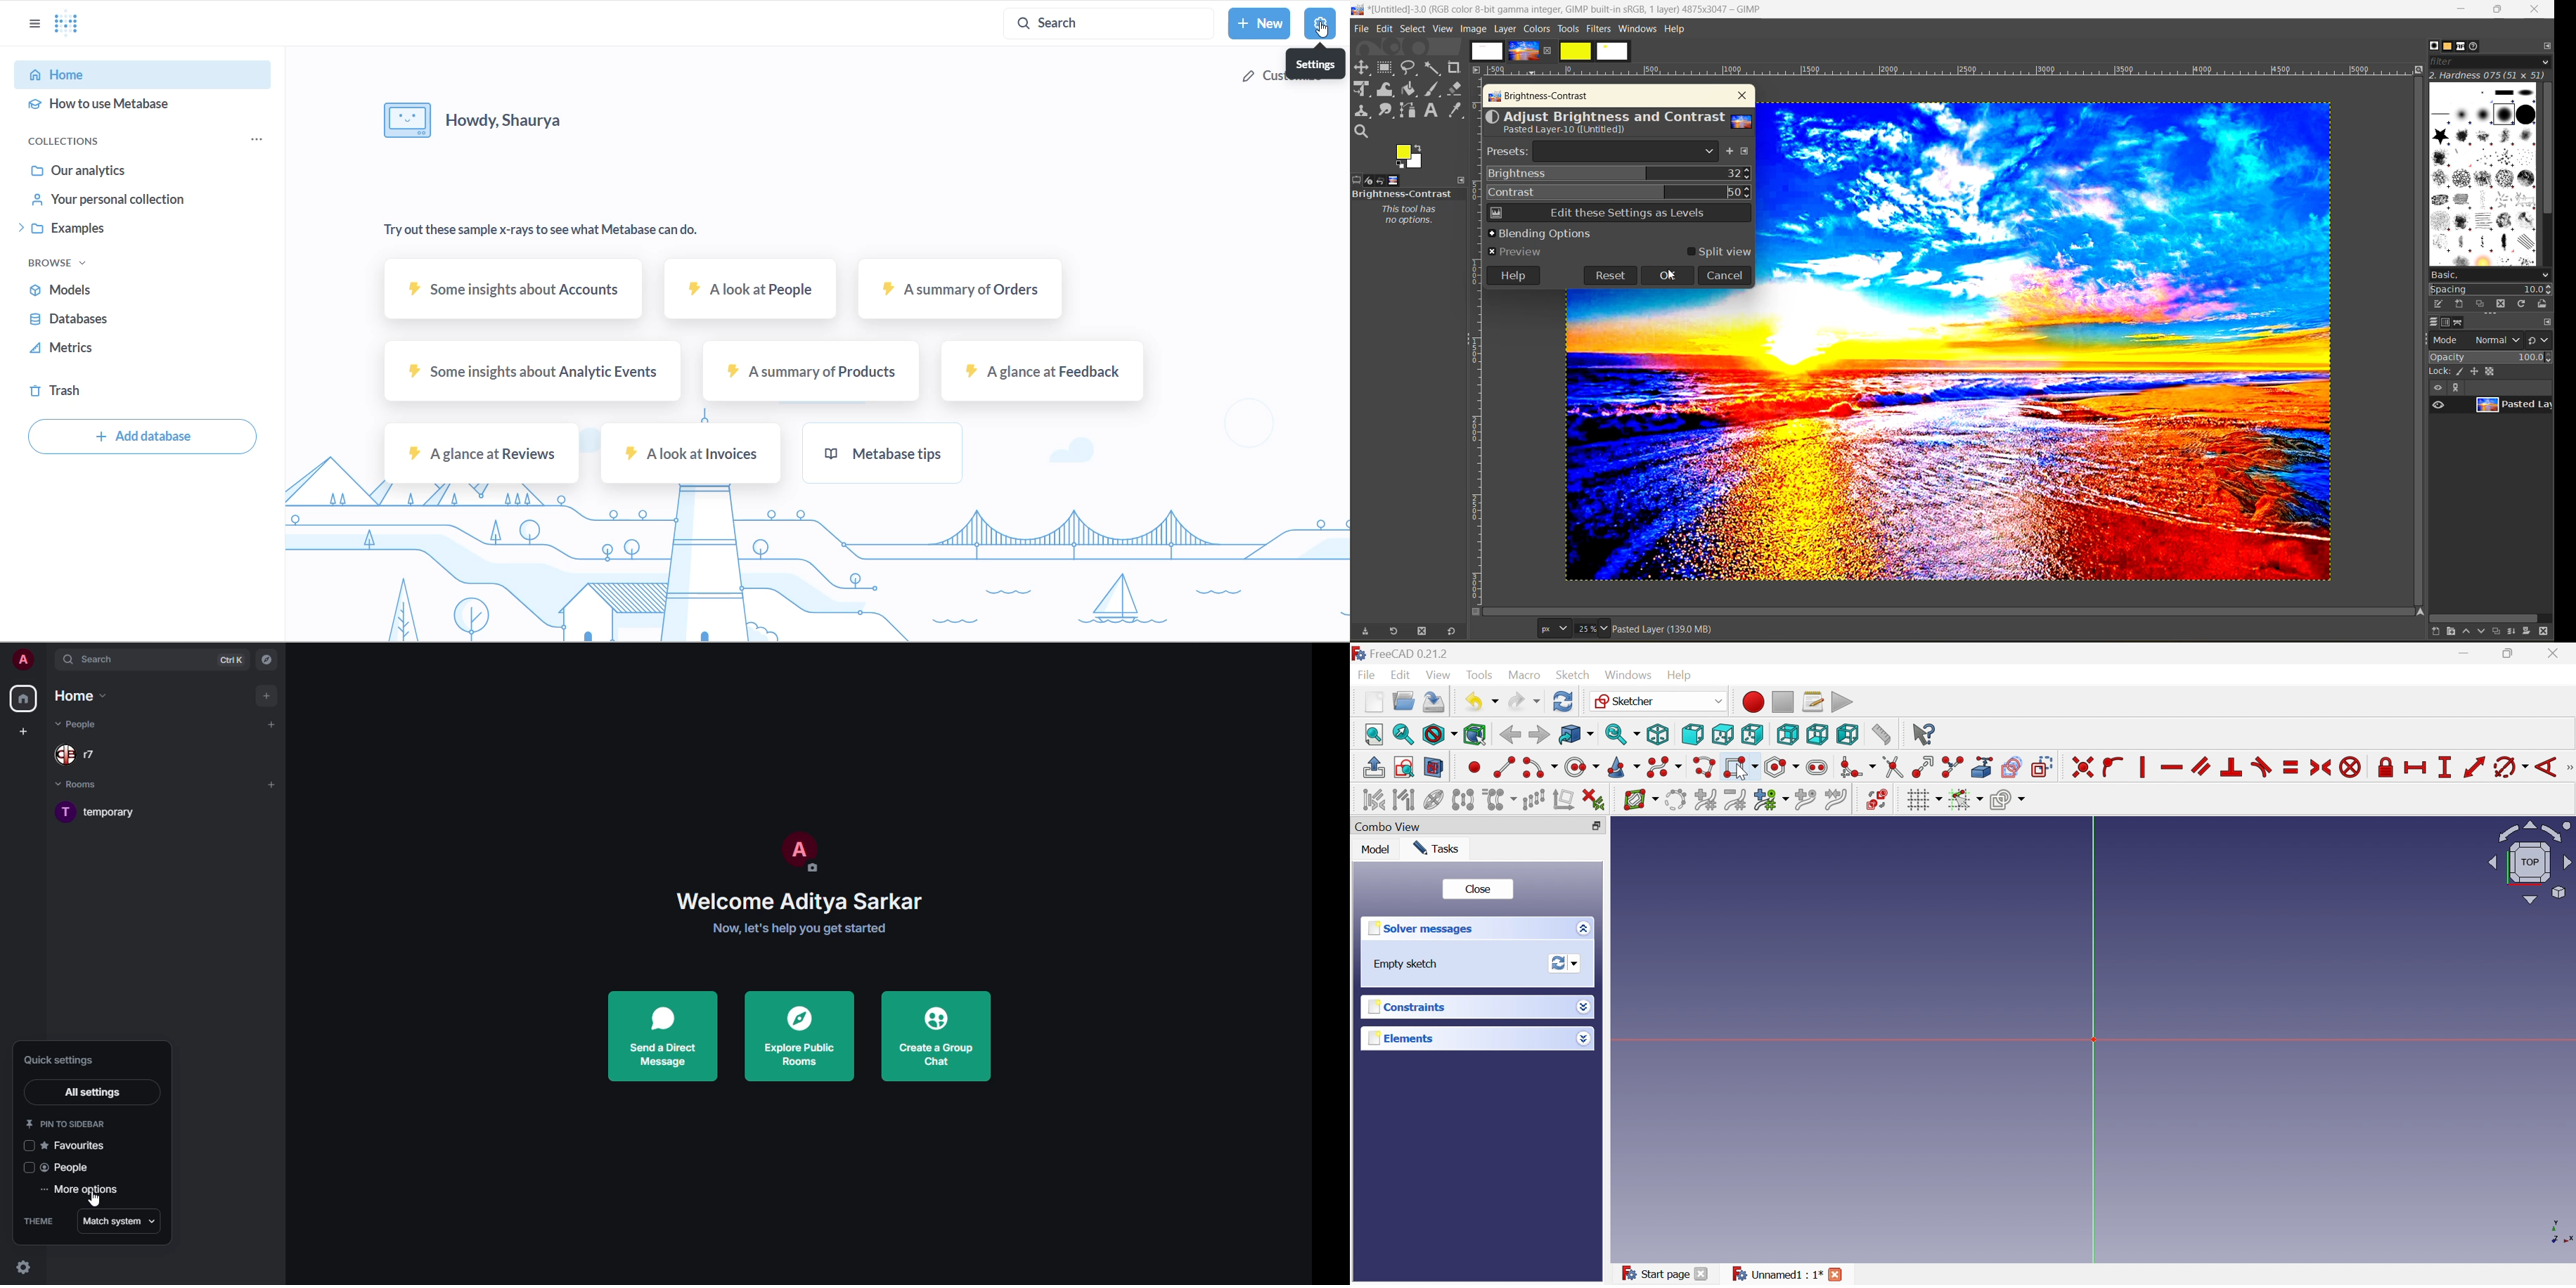 The image size is (2576, 1288). I want to click on active foreground and background color, so click(1410, 157).